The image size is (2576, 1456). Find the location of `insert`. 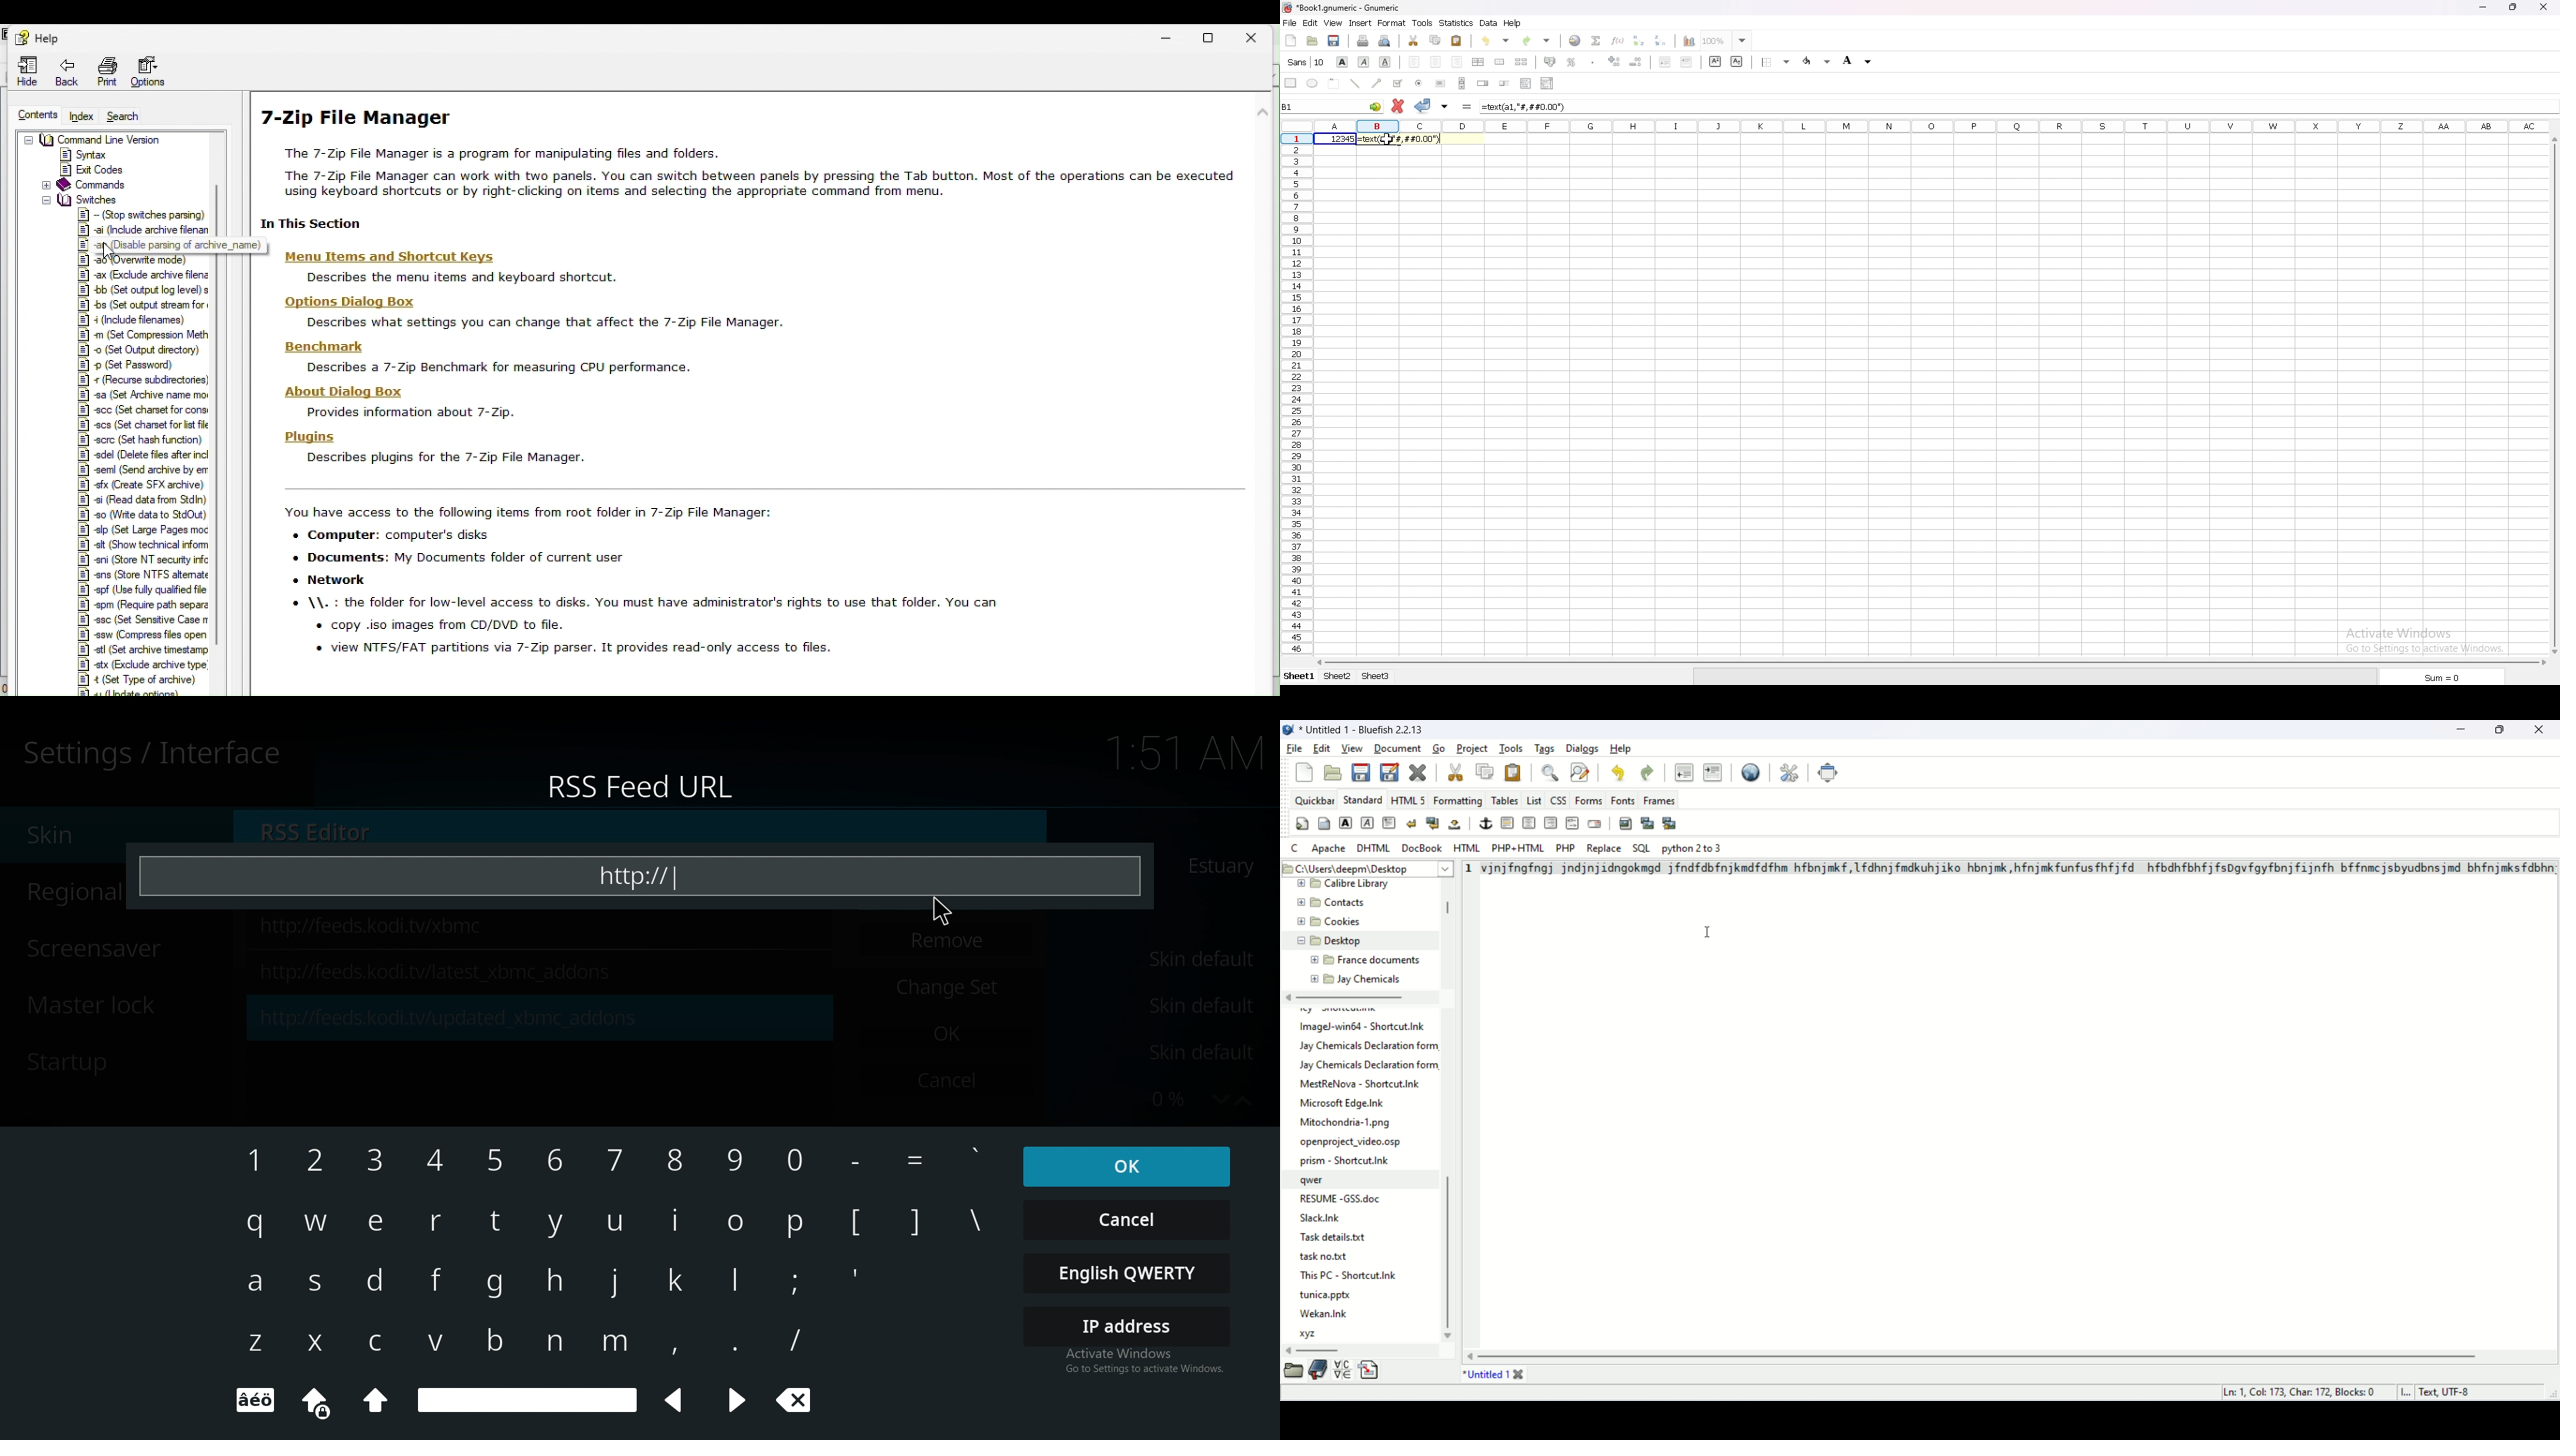

insert is located at coordinates (1361, 23).